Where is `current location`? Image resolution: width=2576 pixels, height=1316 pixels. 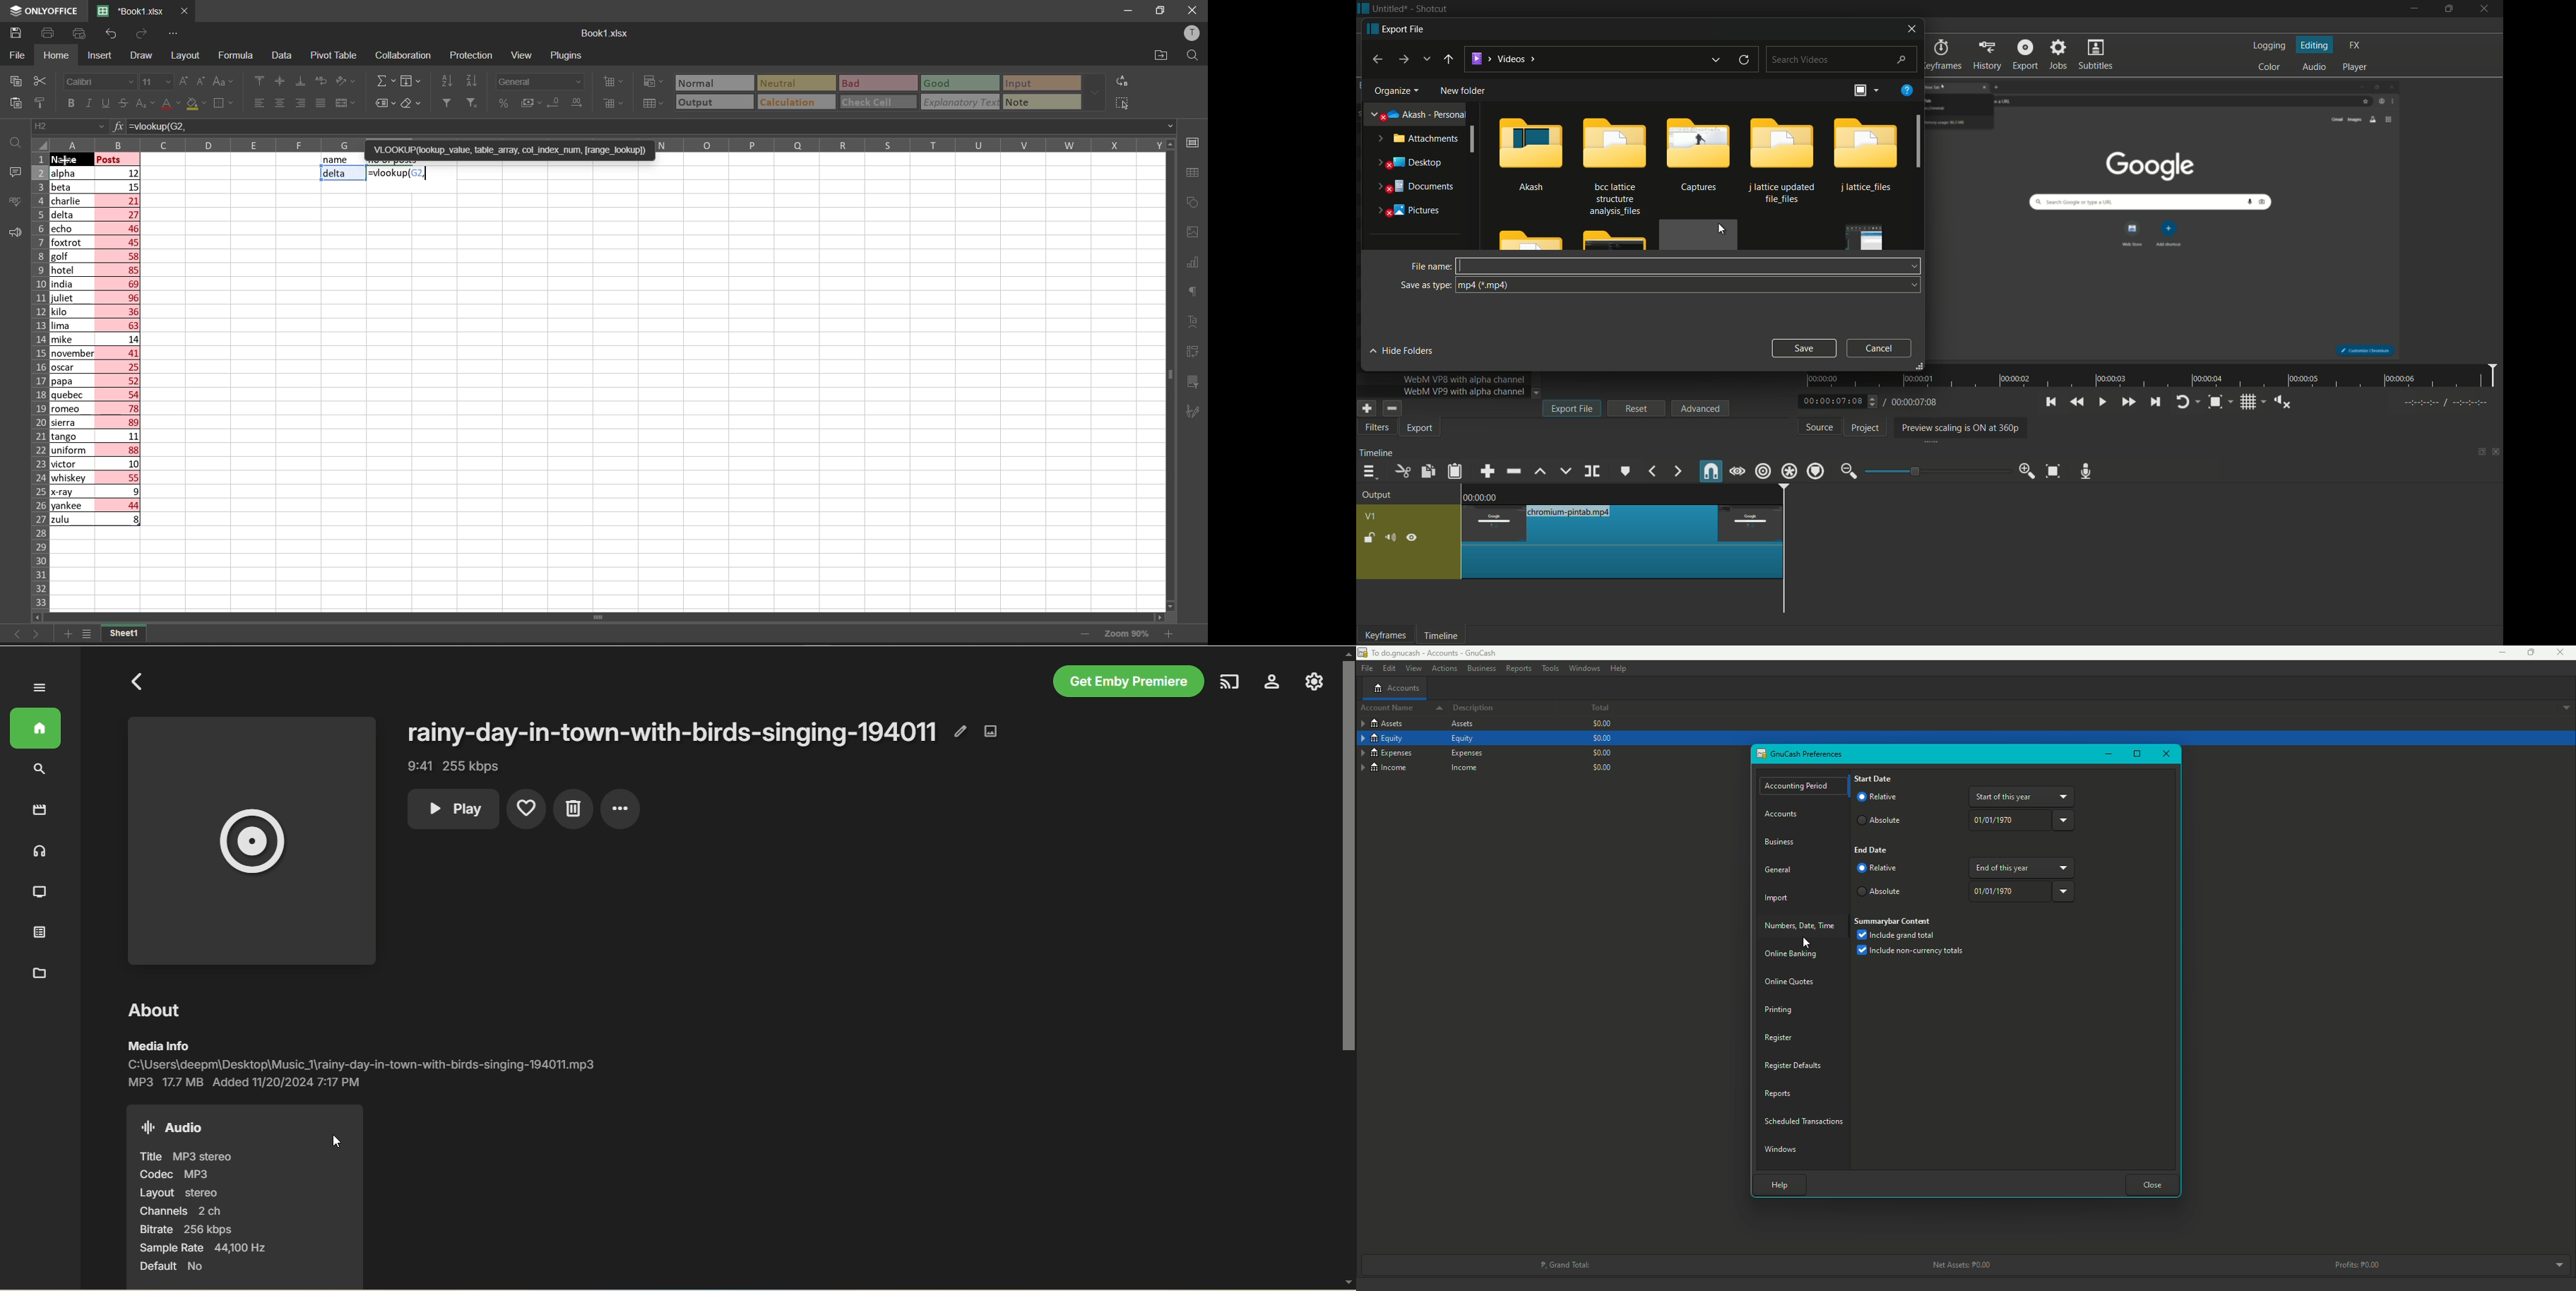 current location is located at coordinates (1503, 59).